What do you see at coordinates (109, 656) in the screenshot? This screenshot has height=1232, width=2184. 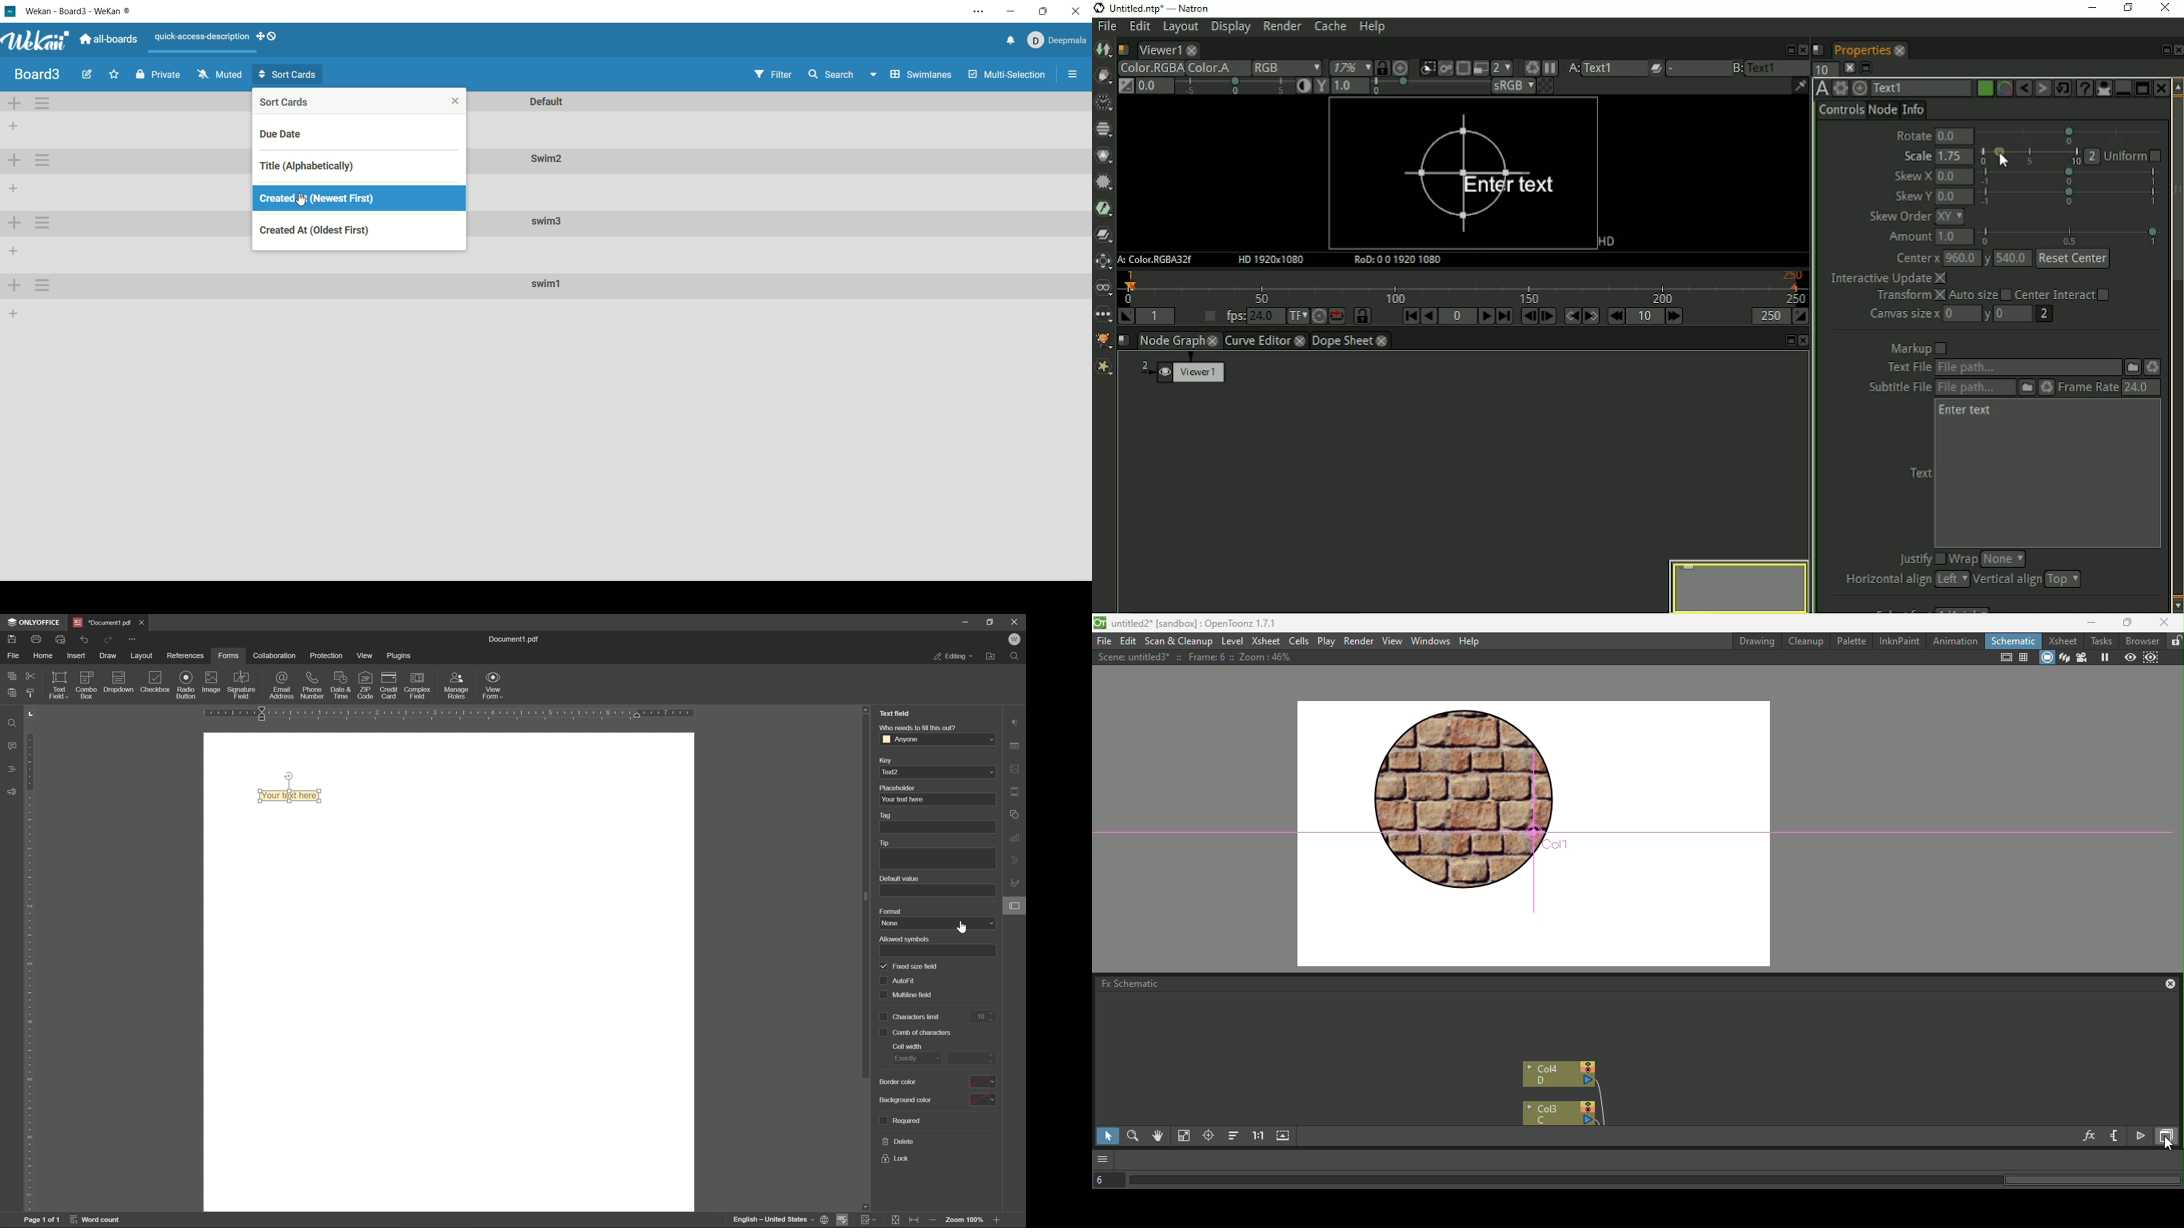 I see `draw` at bounding box center [109, 656].